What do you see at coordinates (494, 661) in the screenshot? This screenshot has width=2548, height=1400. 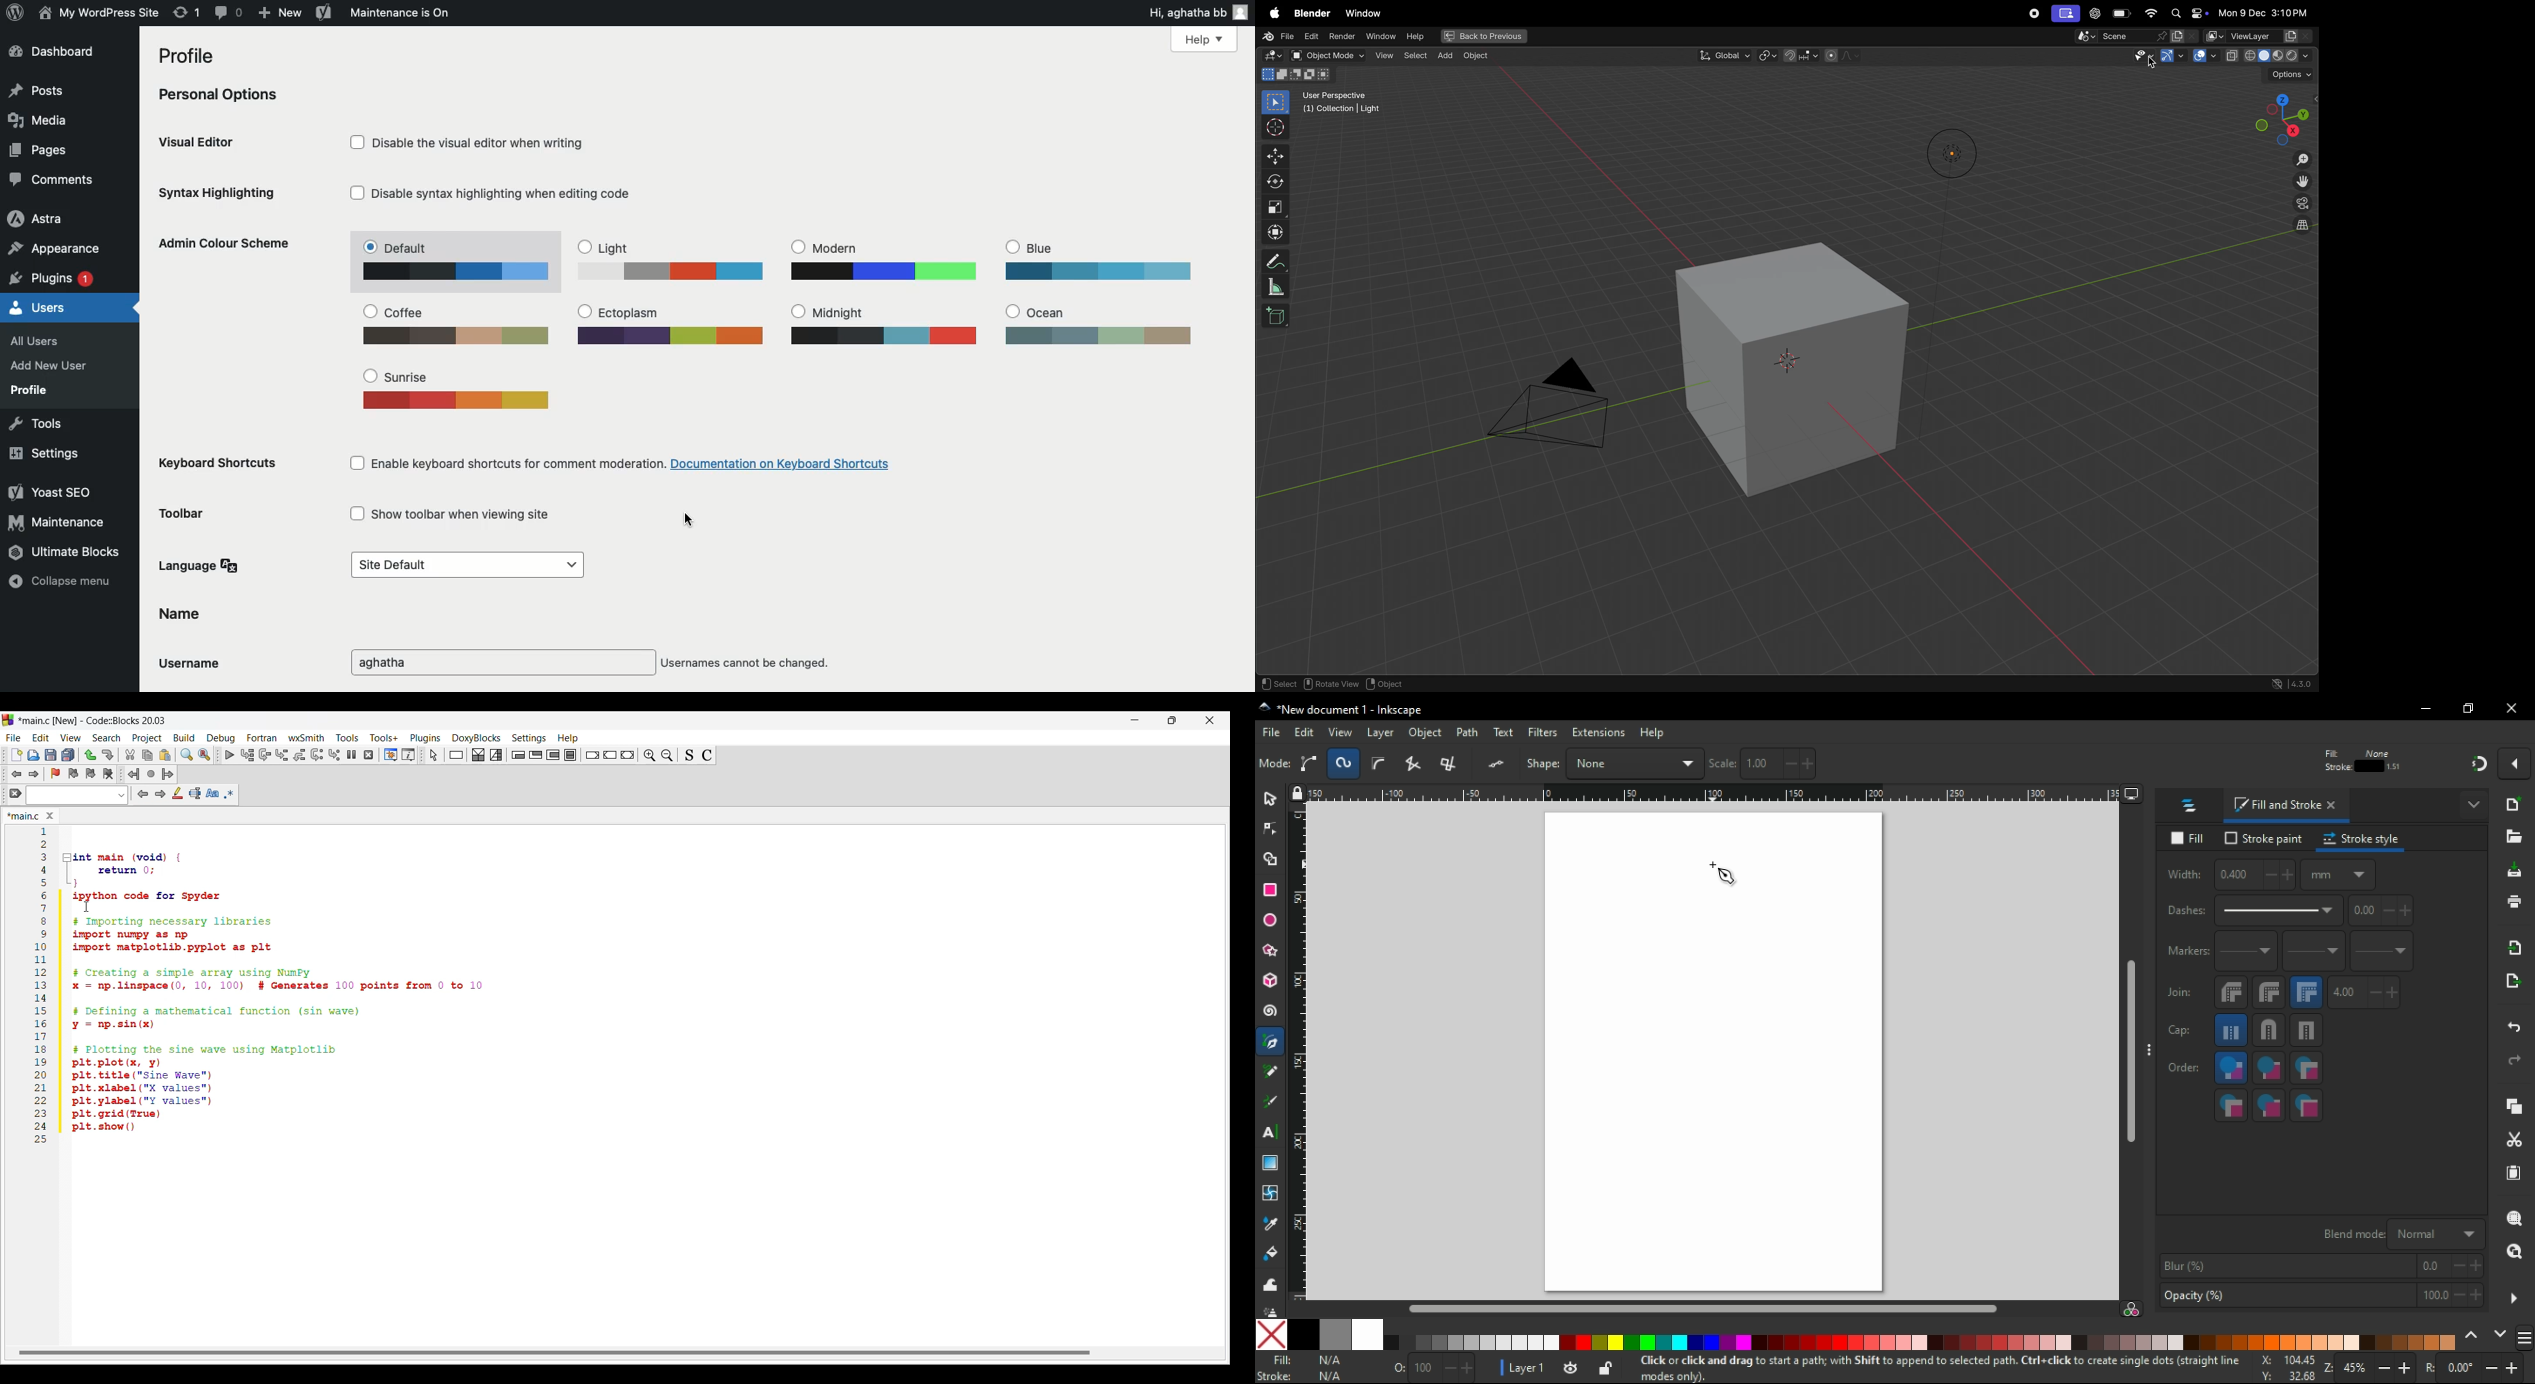 I see `Username` at bounding box center [494, 661].